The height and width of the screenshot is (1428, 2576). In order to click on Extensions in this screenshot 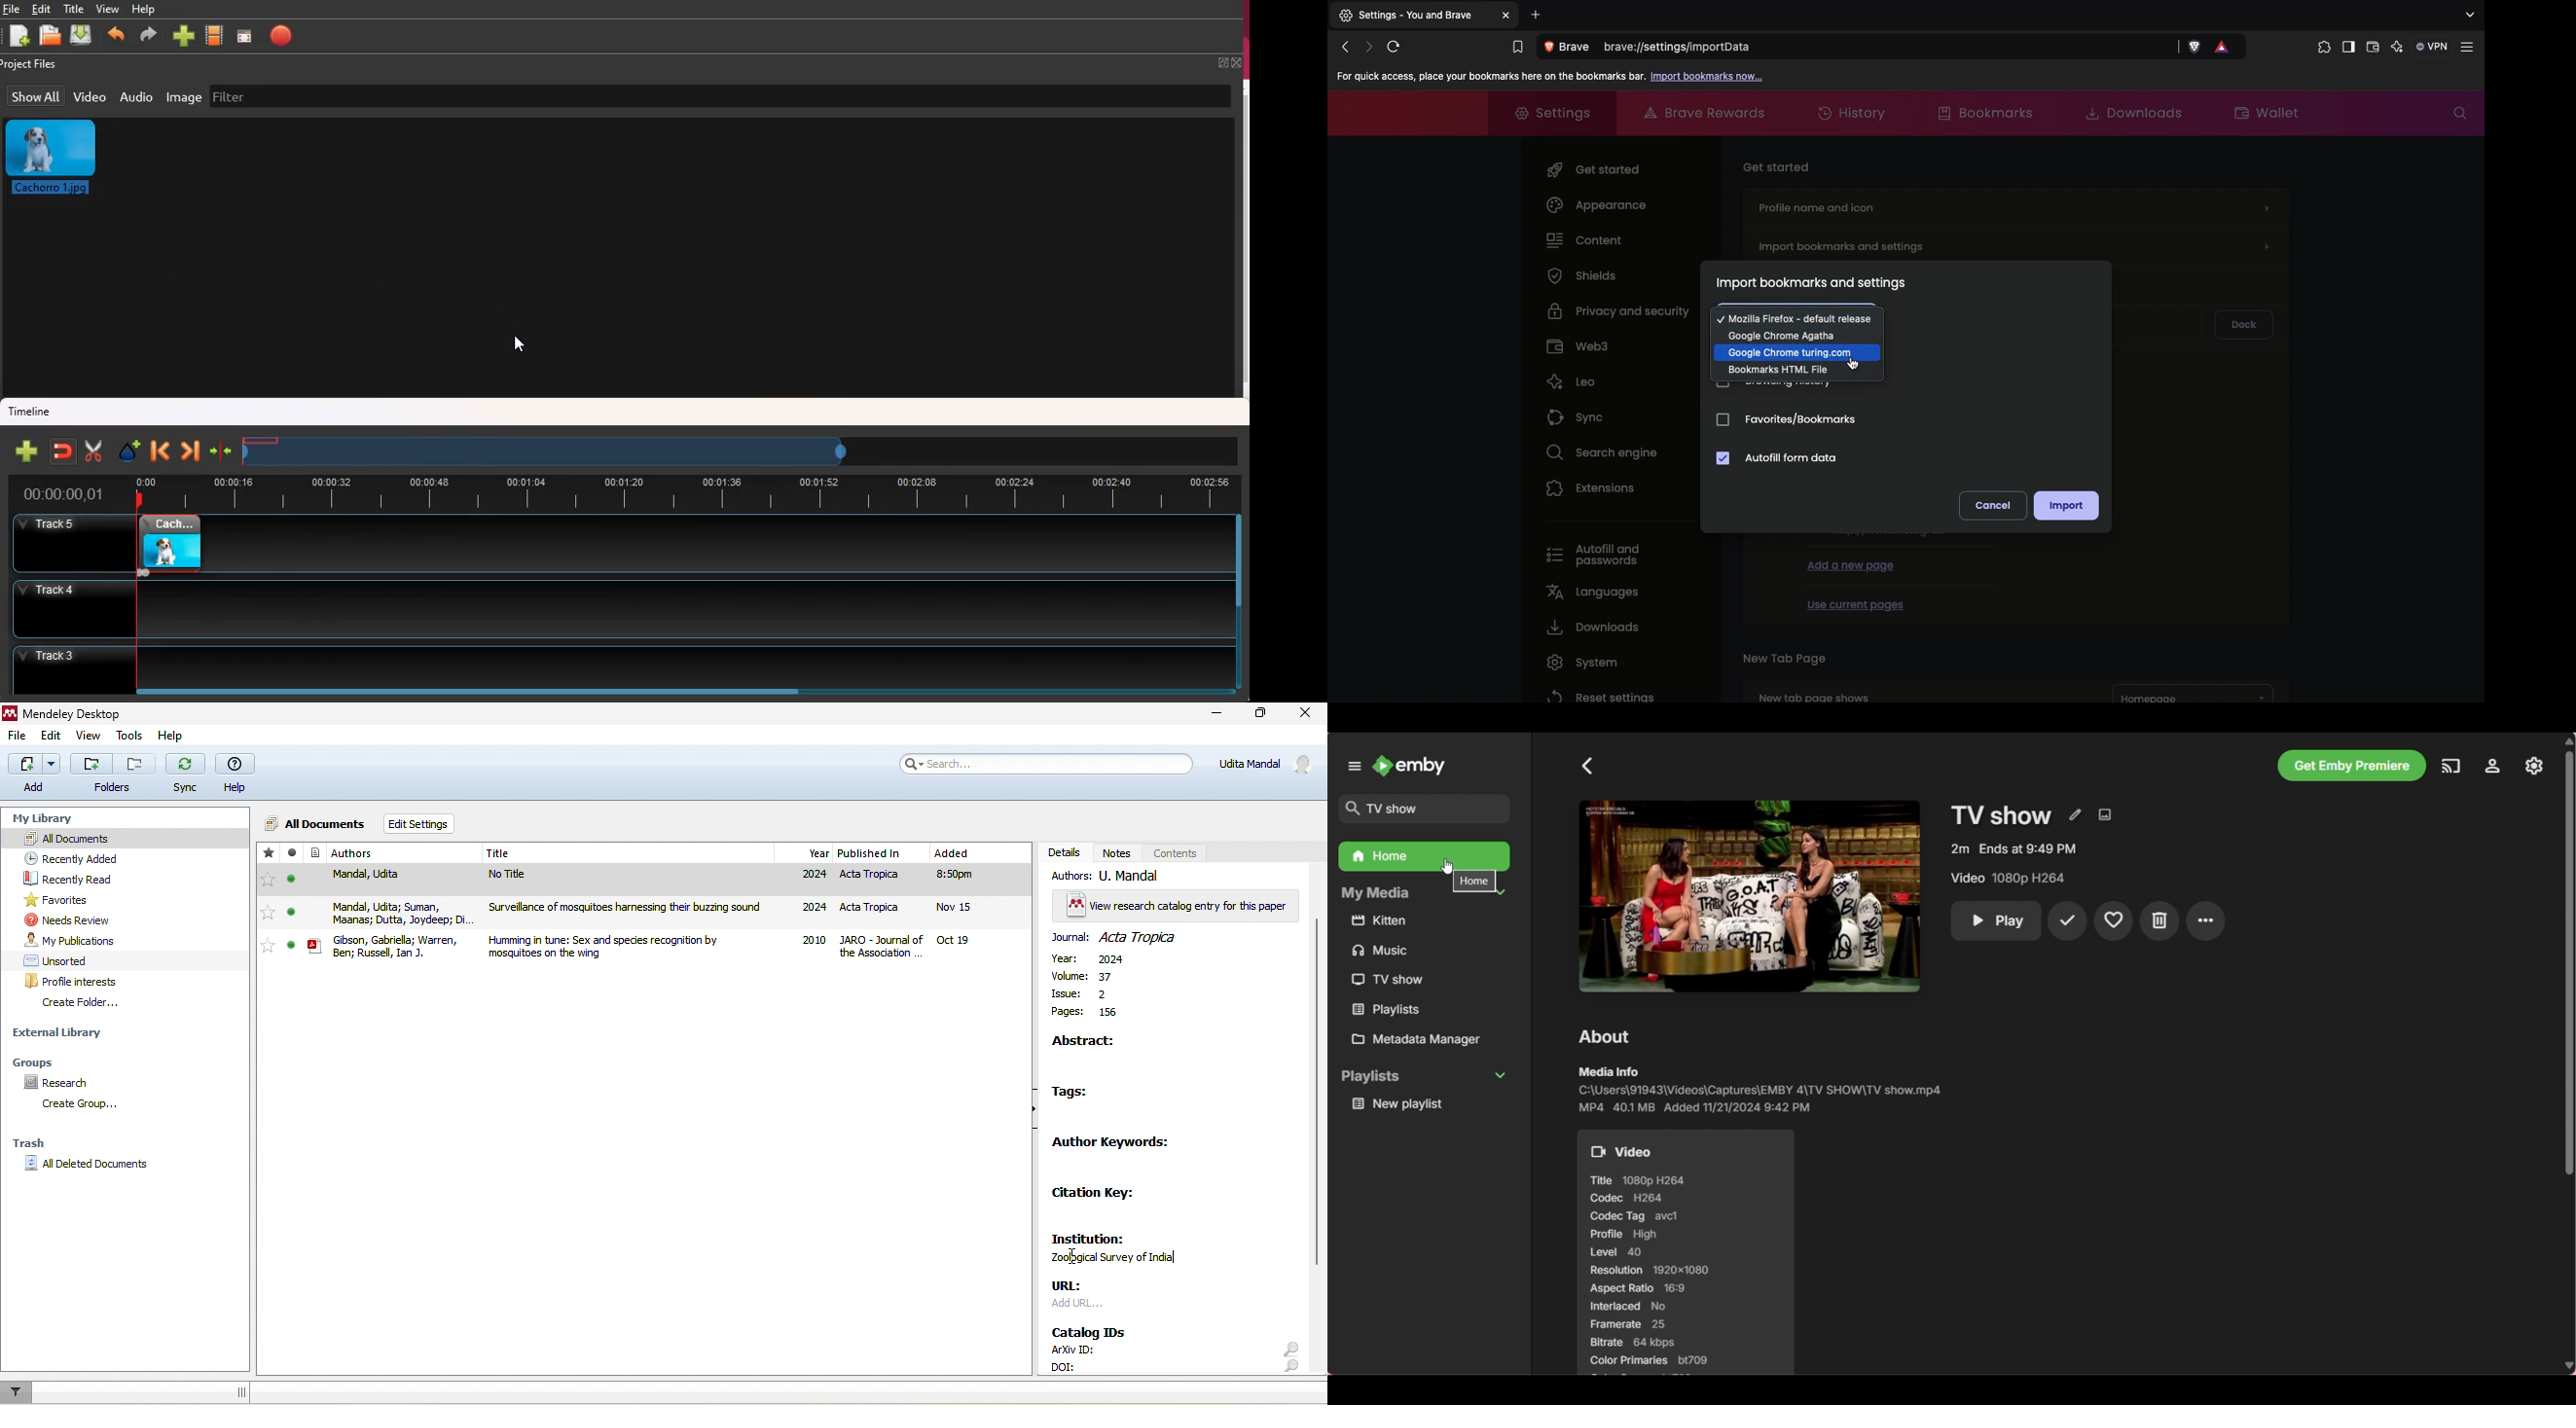, I will do `click(1592, 487)`.